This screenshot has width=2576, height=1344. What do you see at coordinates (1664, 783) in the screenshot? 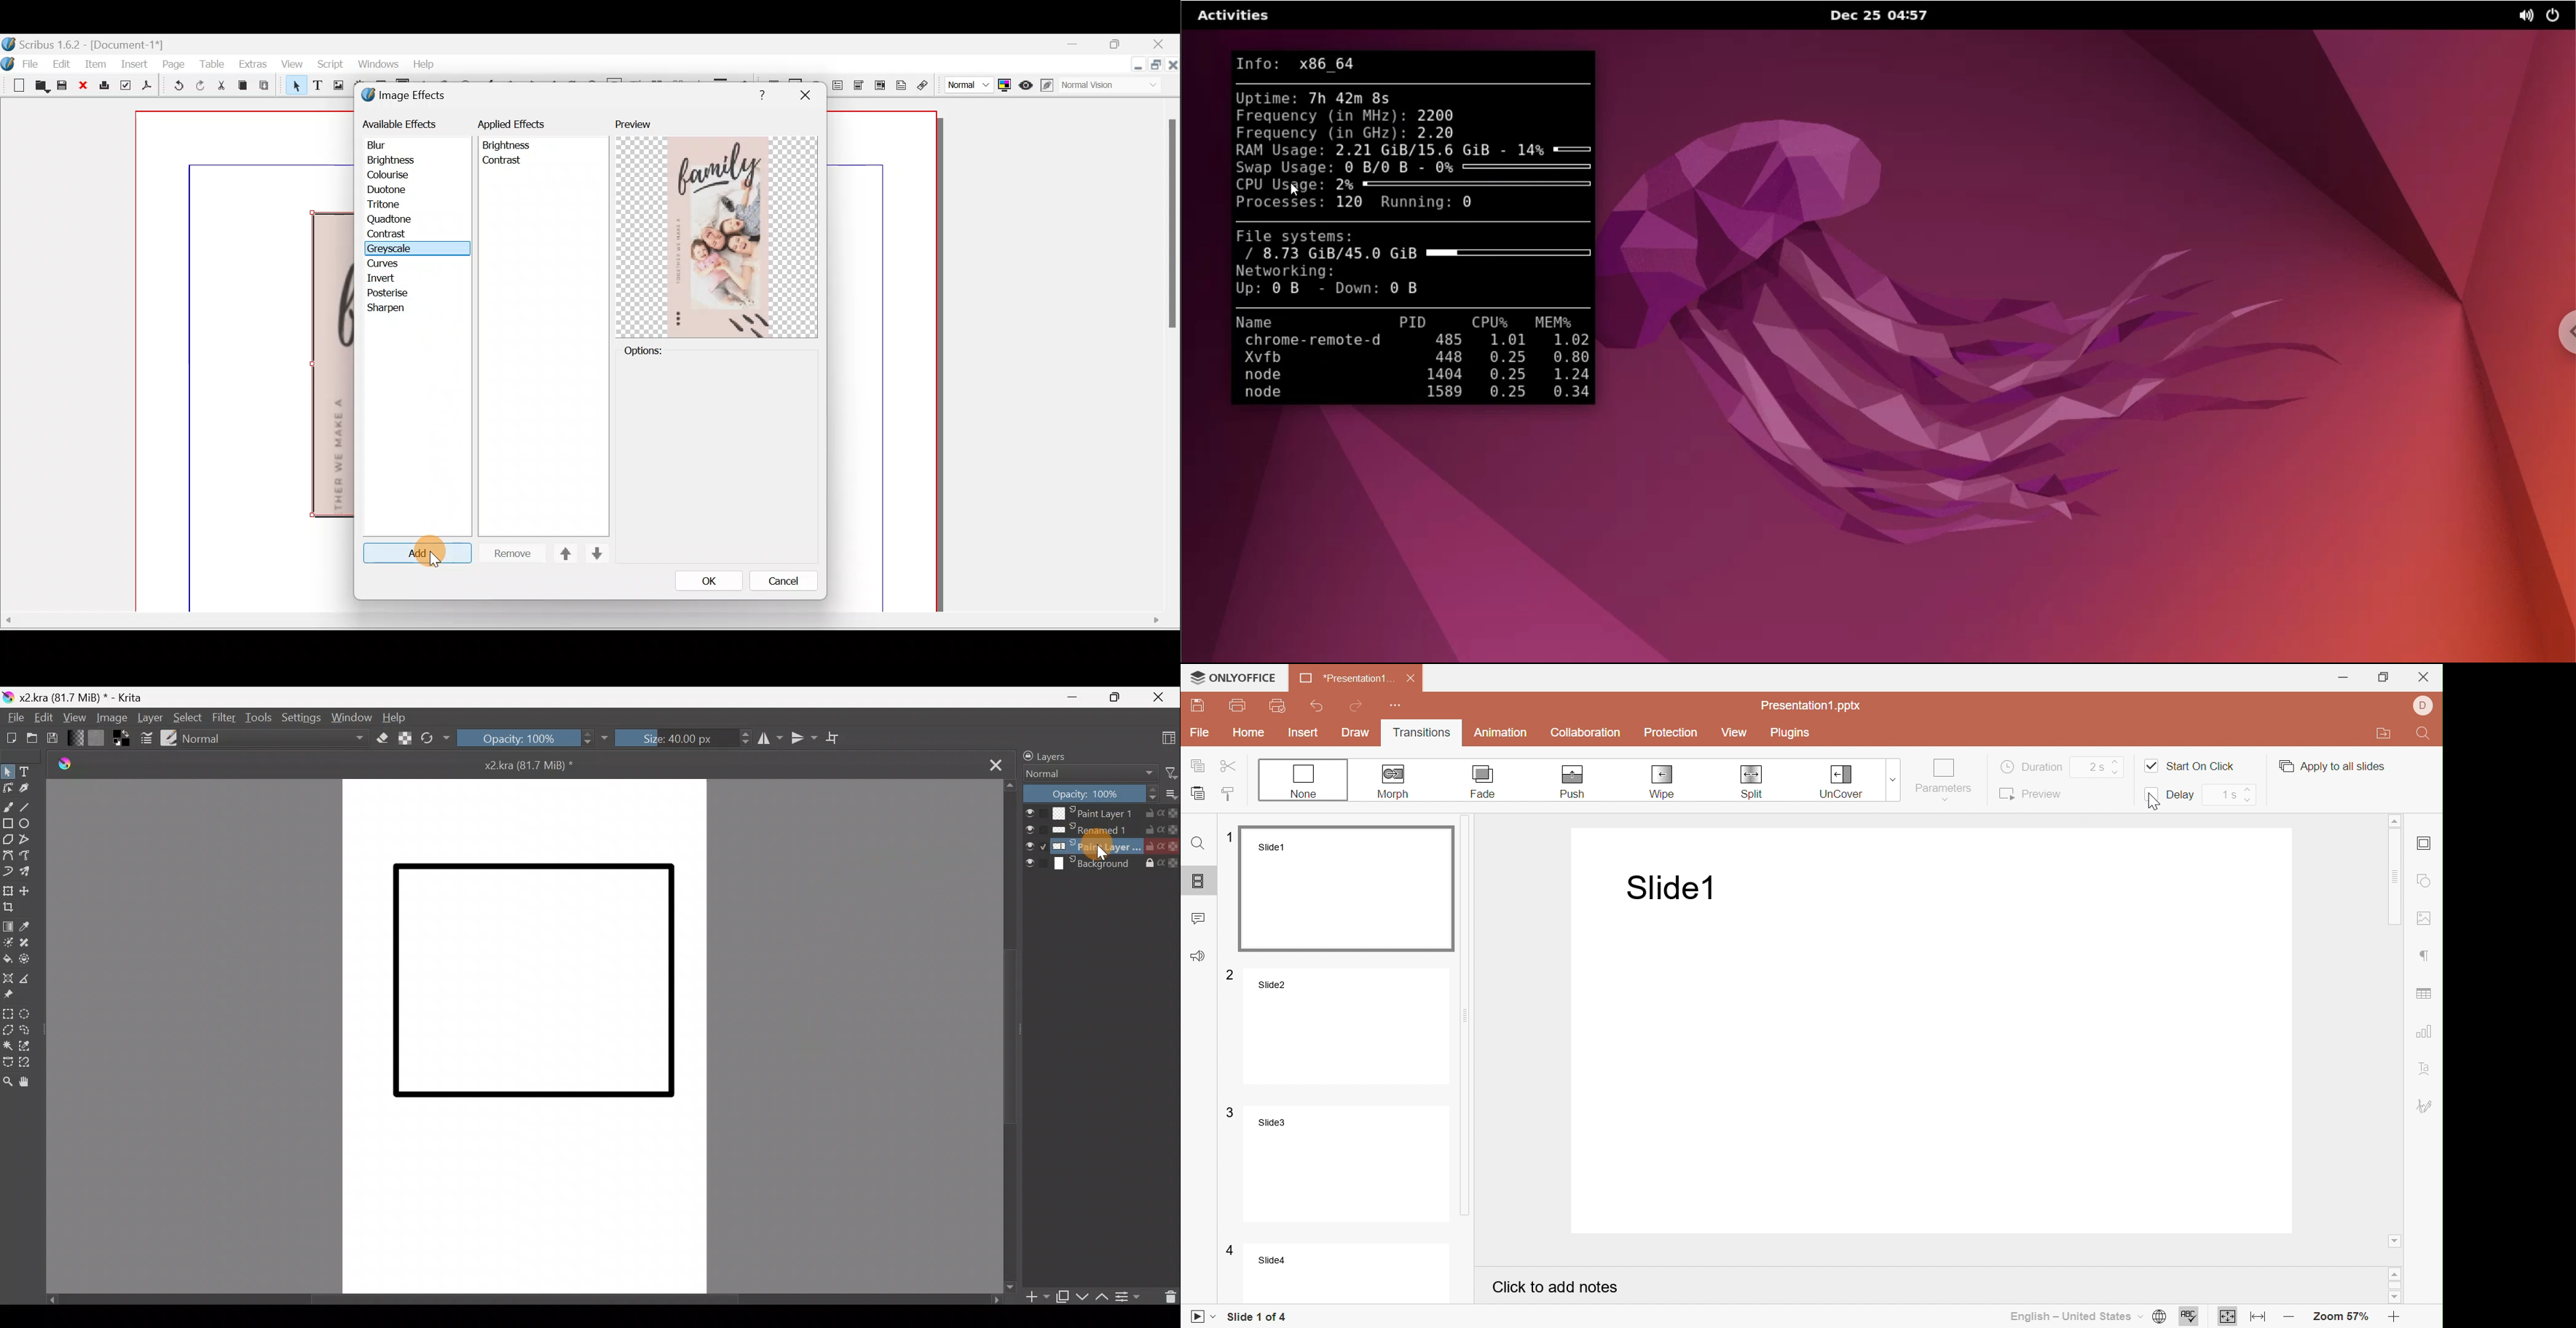
I see `Wipe` at bounding box center [1664, 783].